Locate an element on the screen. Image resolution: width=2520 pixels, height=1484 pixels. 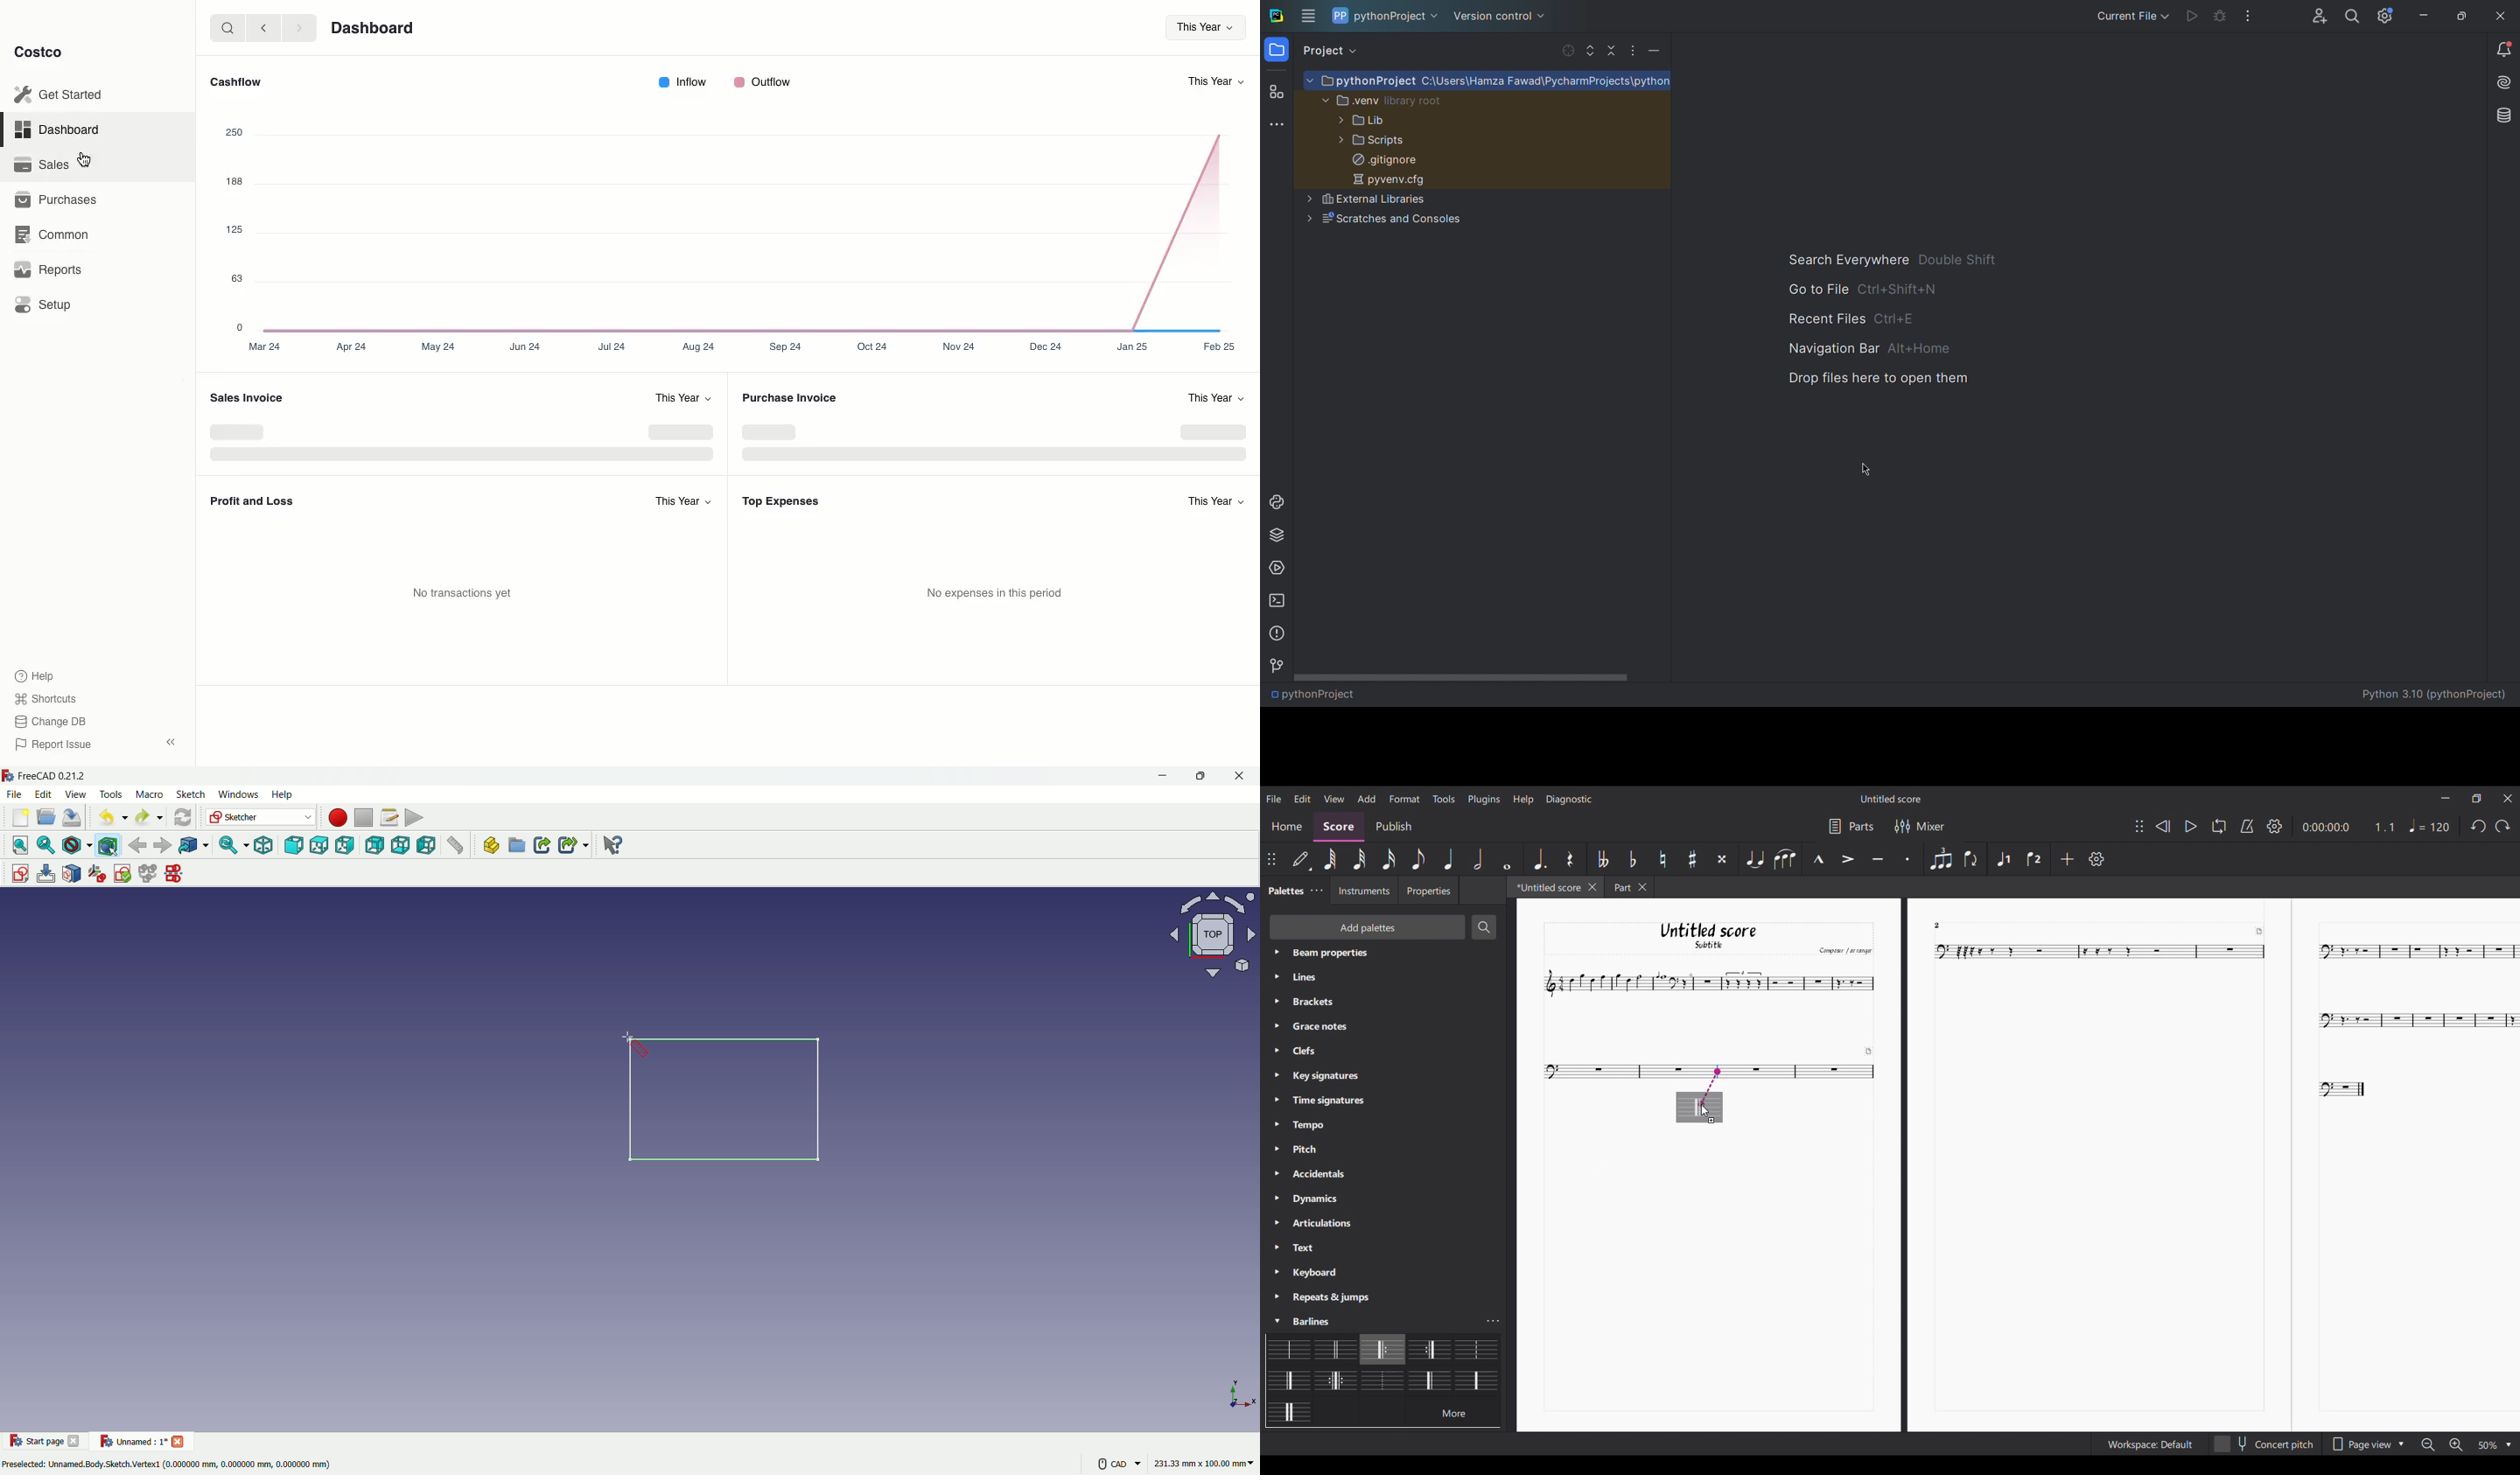
Cashflow is located at coordinates (234, 81).